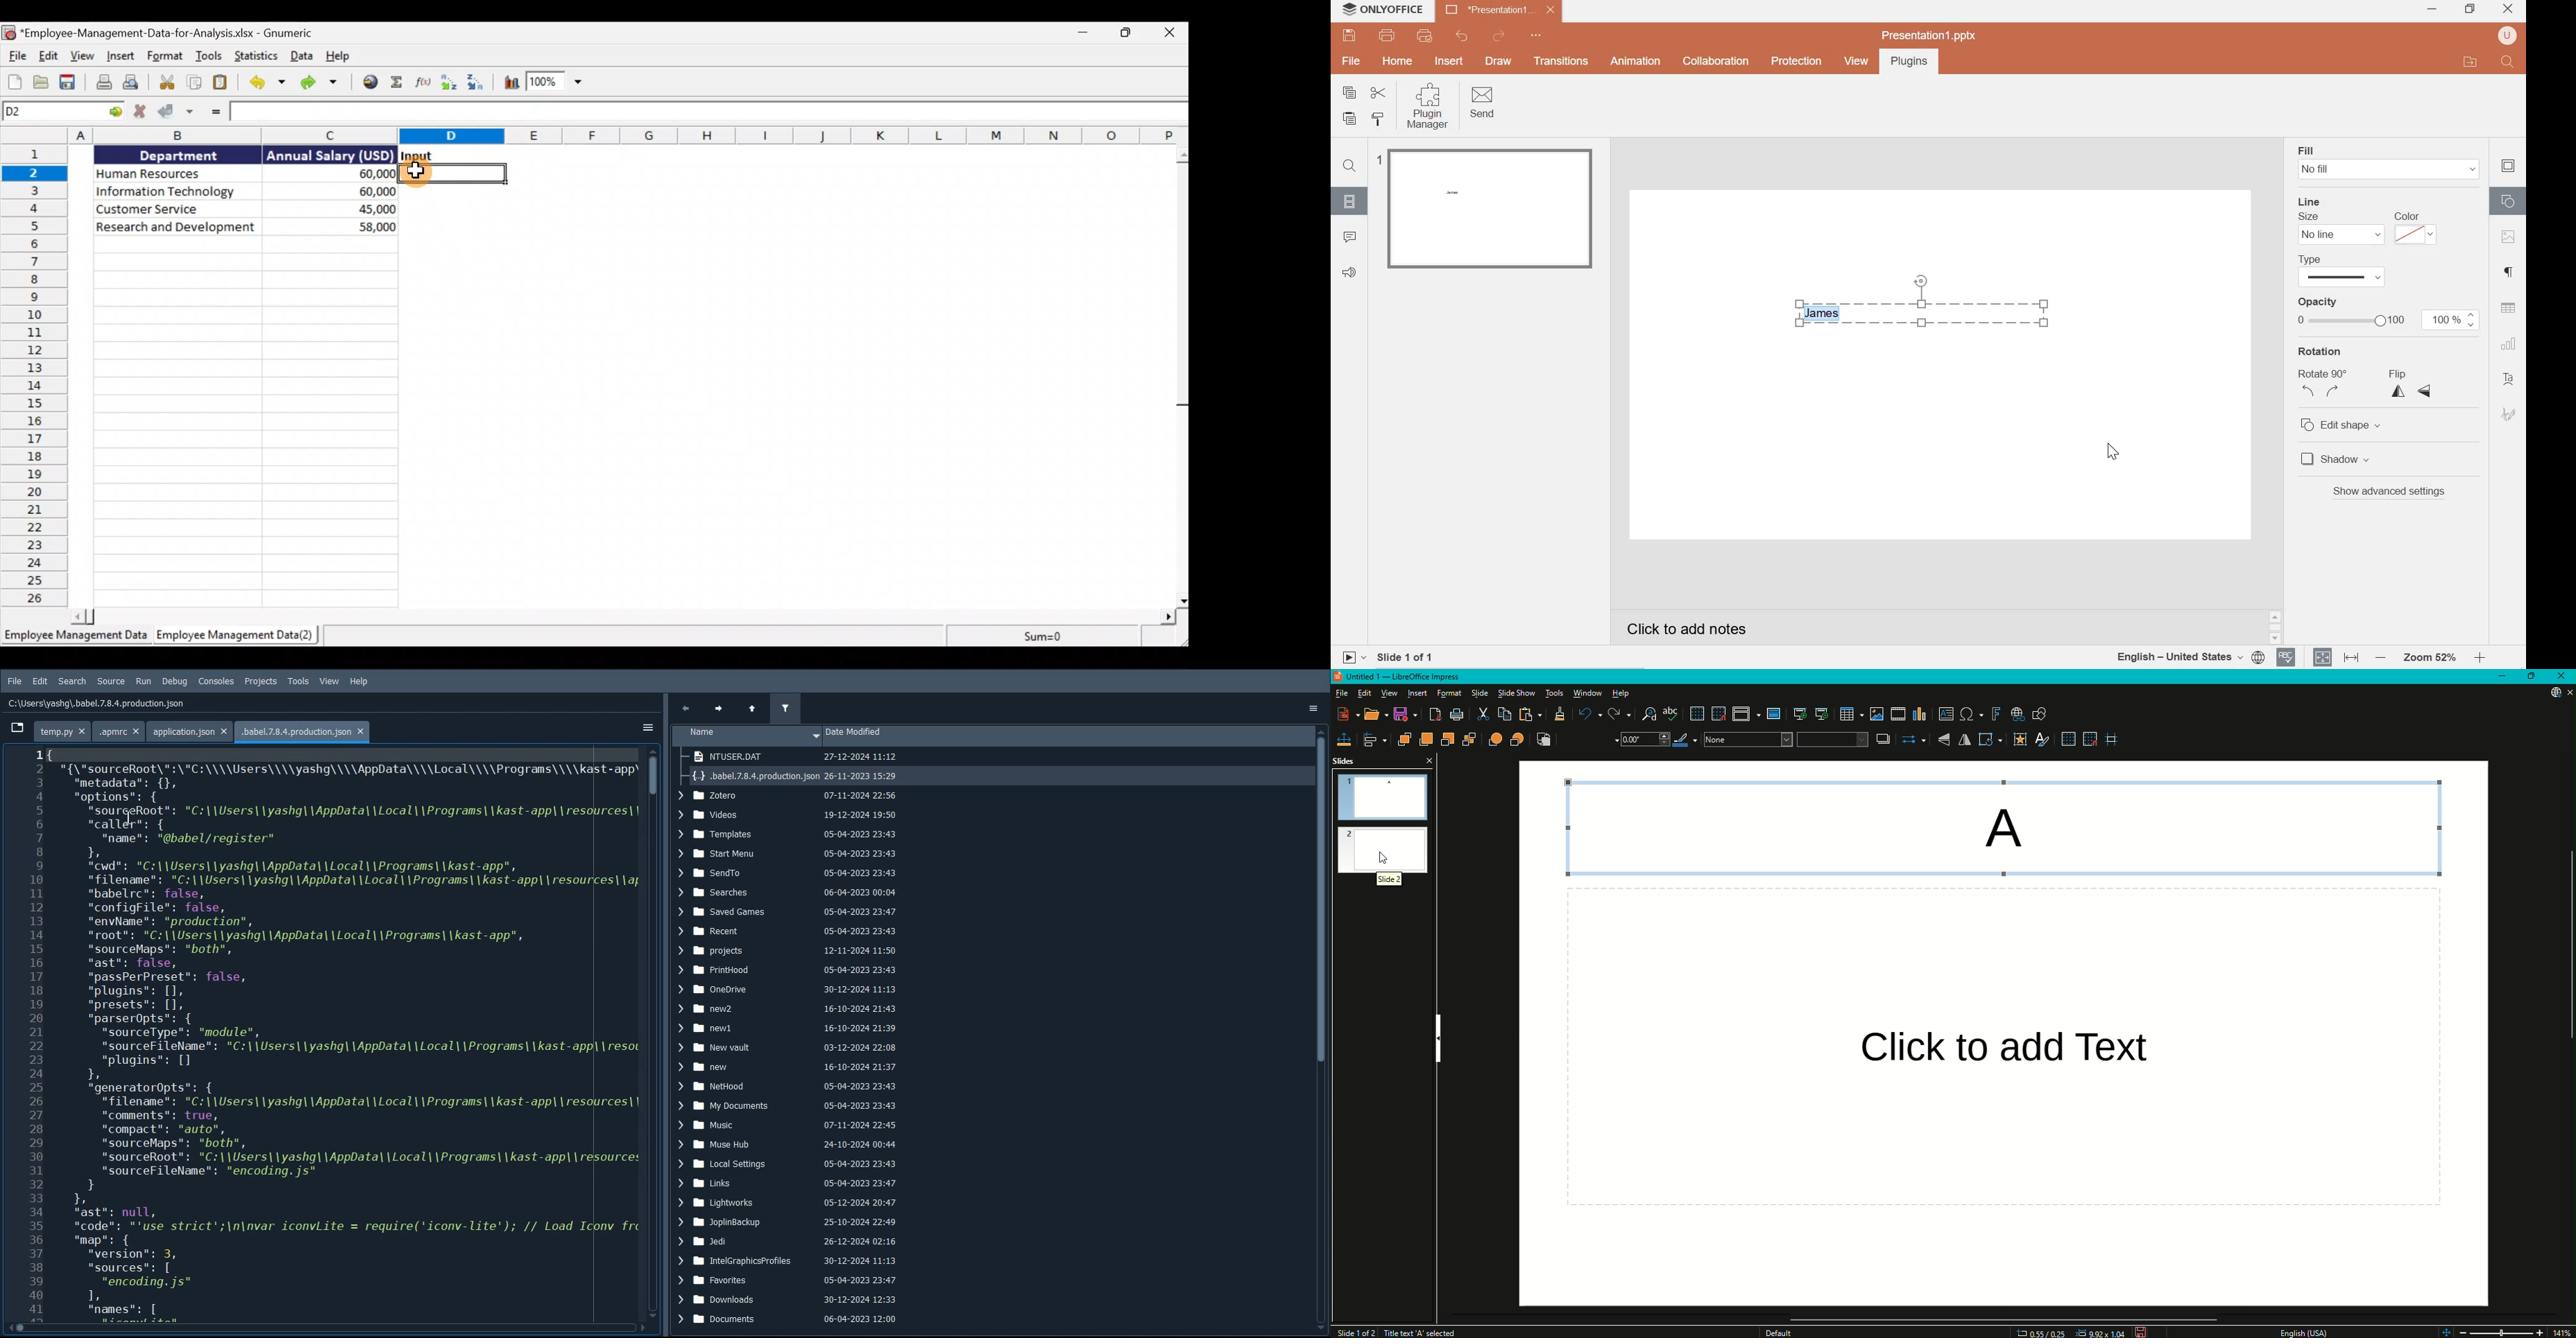 This screenshot has height=1344, width=2576. What do you see at coordinates (2339, 269) in the screenshot?
I see `line type` at bounding box center [2339, 269].